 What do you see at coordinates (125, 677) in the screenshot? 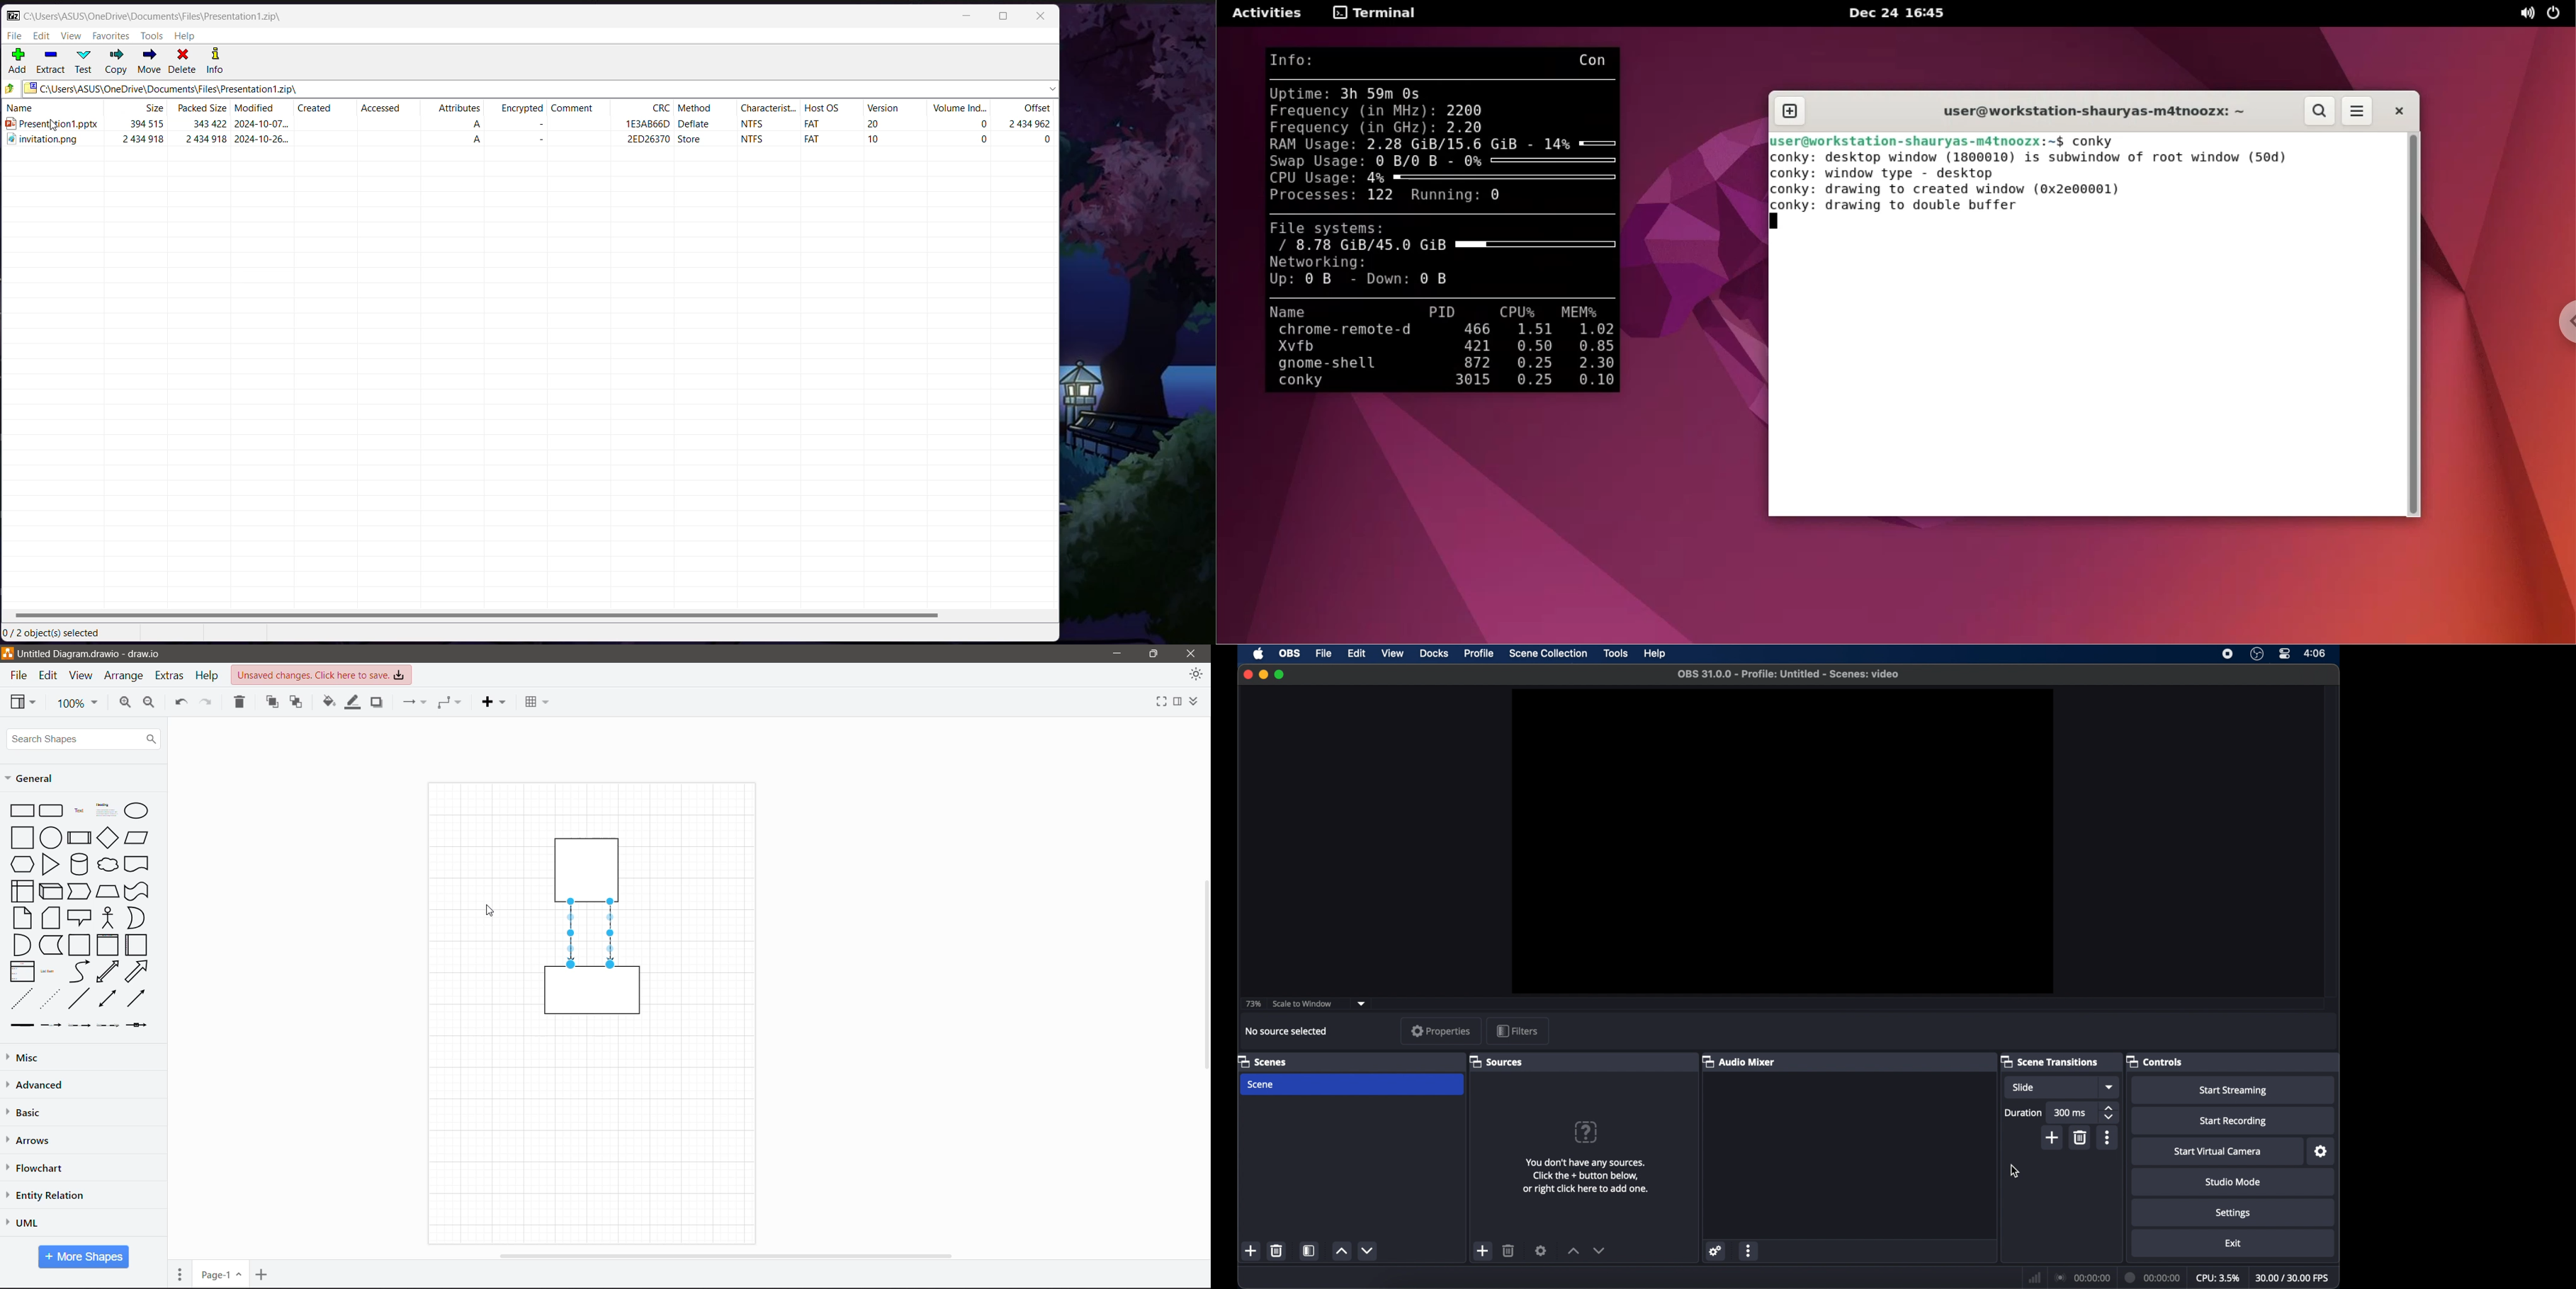
I see `Arrange` at bounding box center [125, 677].